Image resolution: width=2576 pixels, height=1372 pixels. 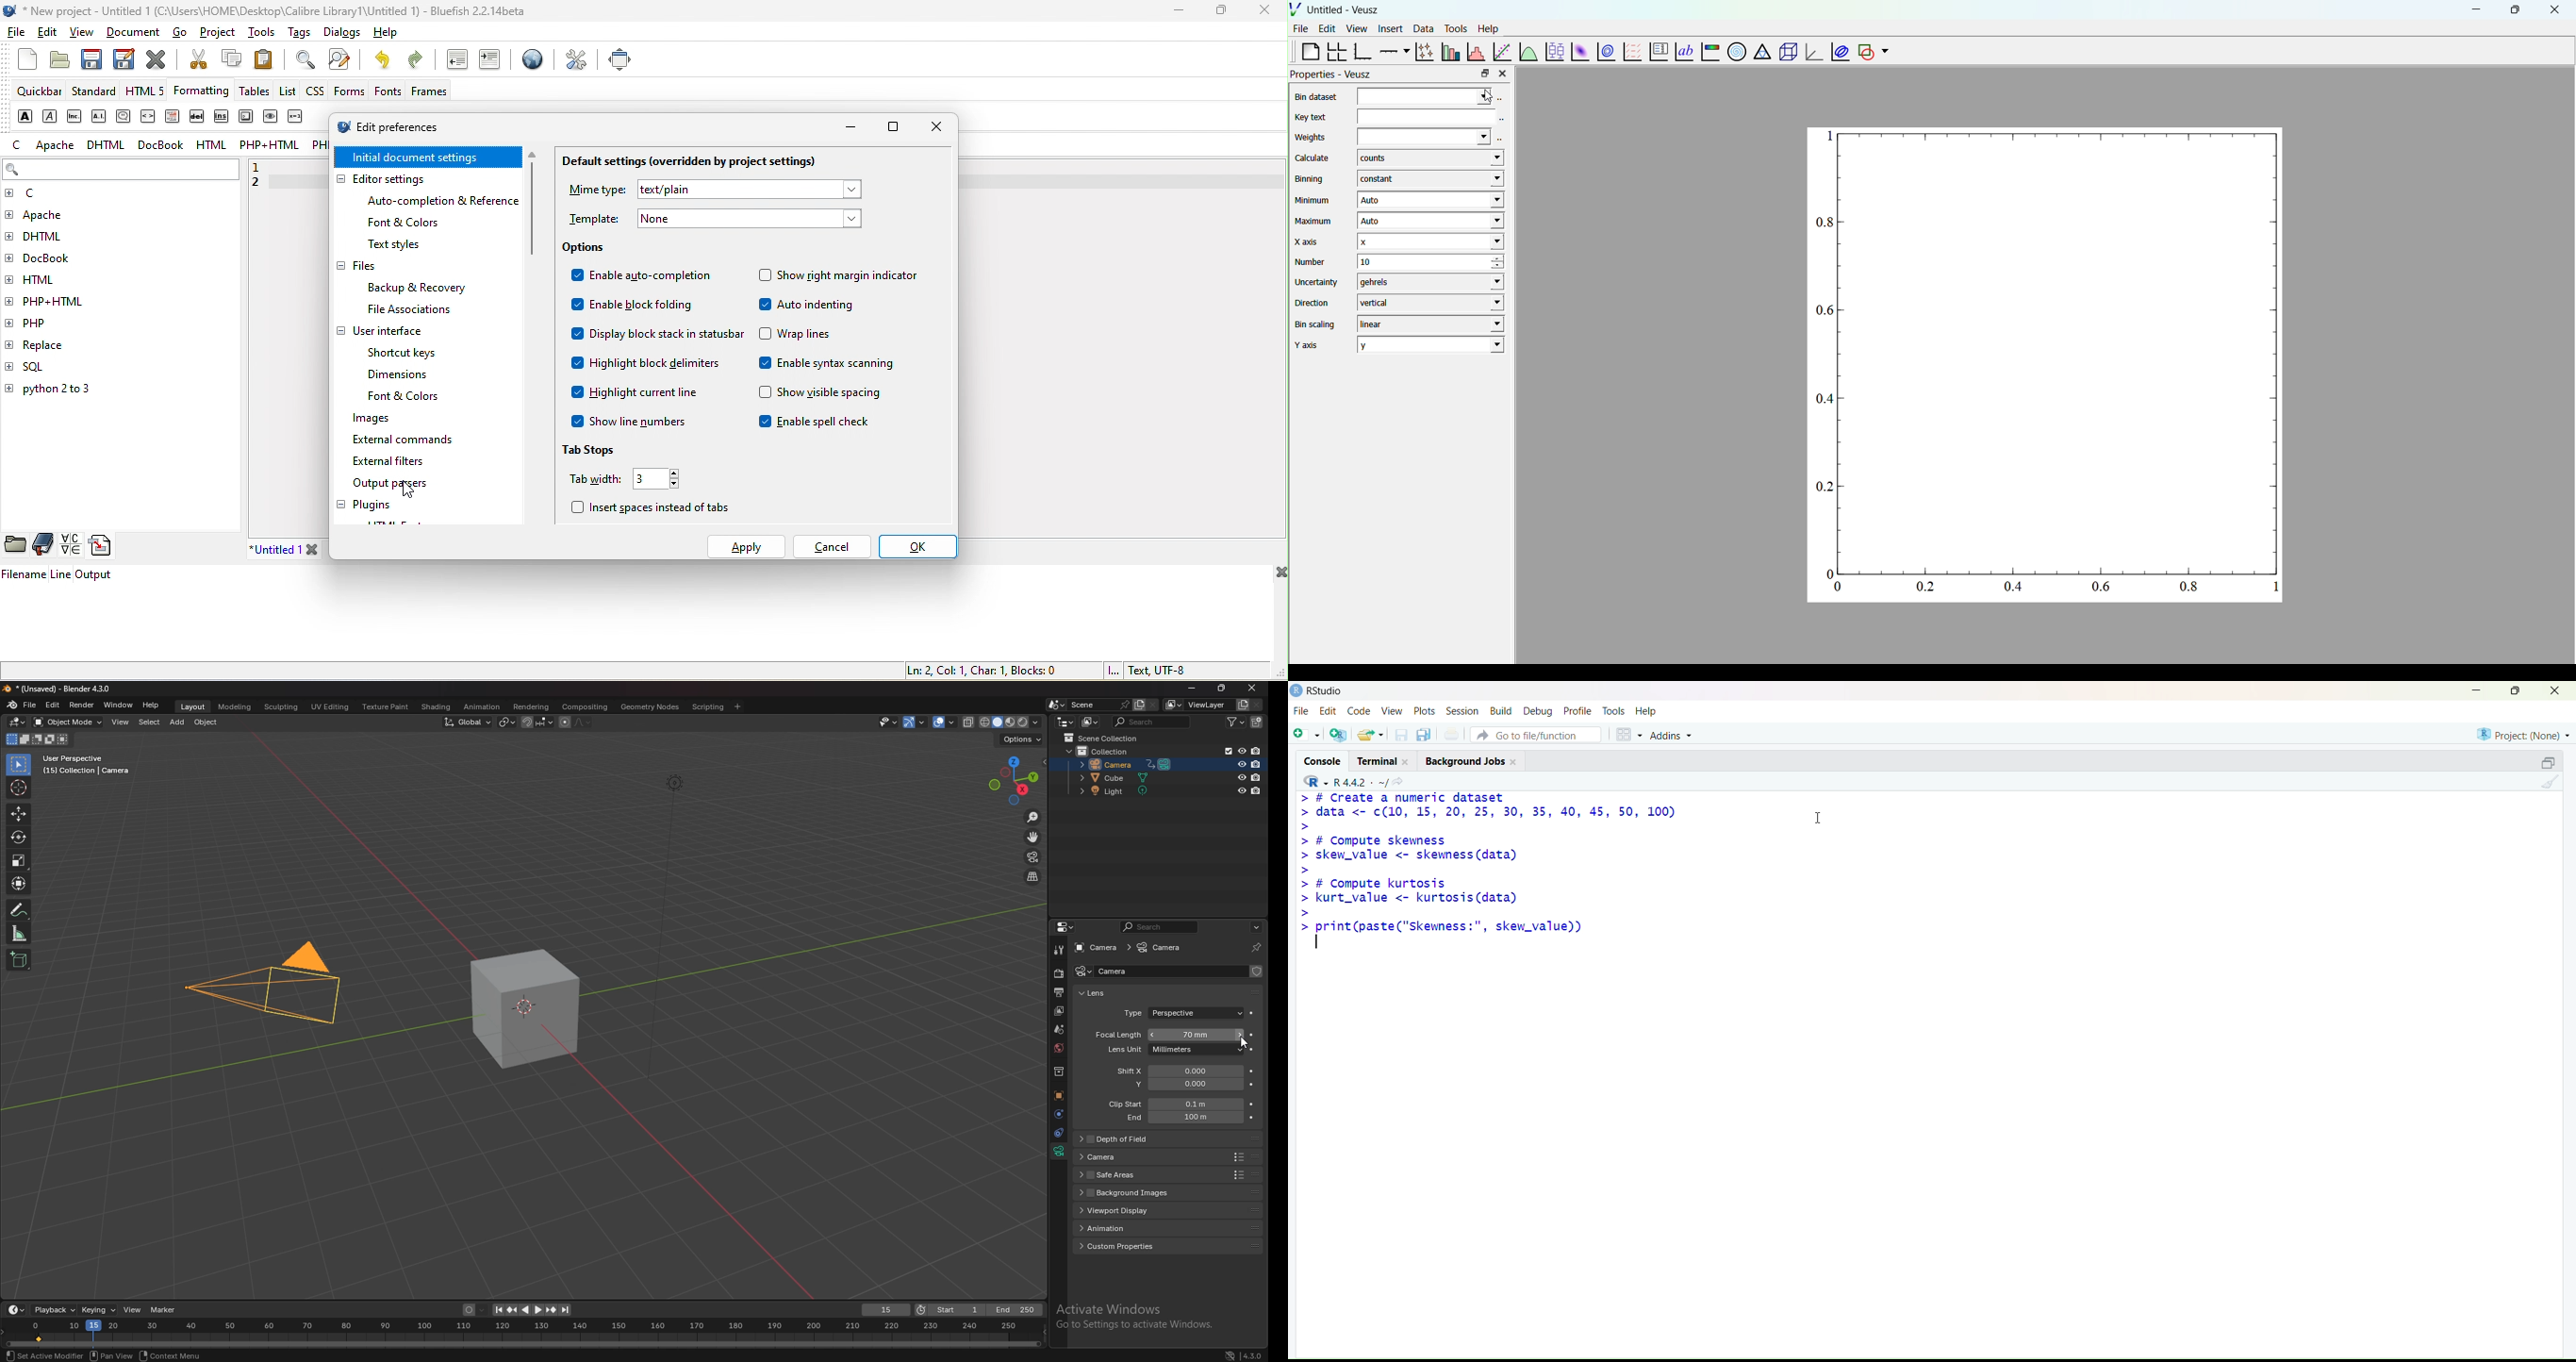 What do you see at coordinates (1425, 711) in the screenshot?
I see `Plots` at bounding box center [1425, 711].